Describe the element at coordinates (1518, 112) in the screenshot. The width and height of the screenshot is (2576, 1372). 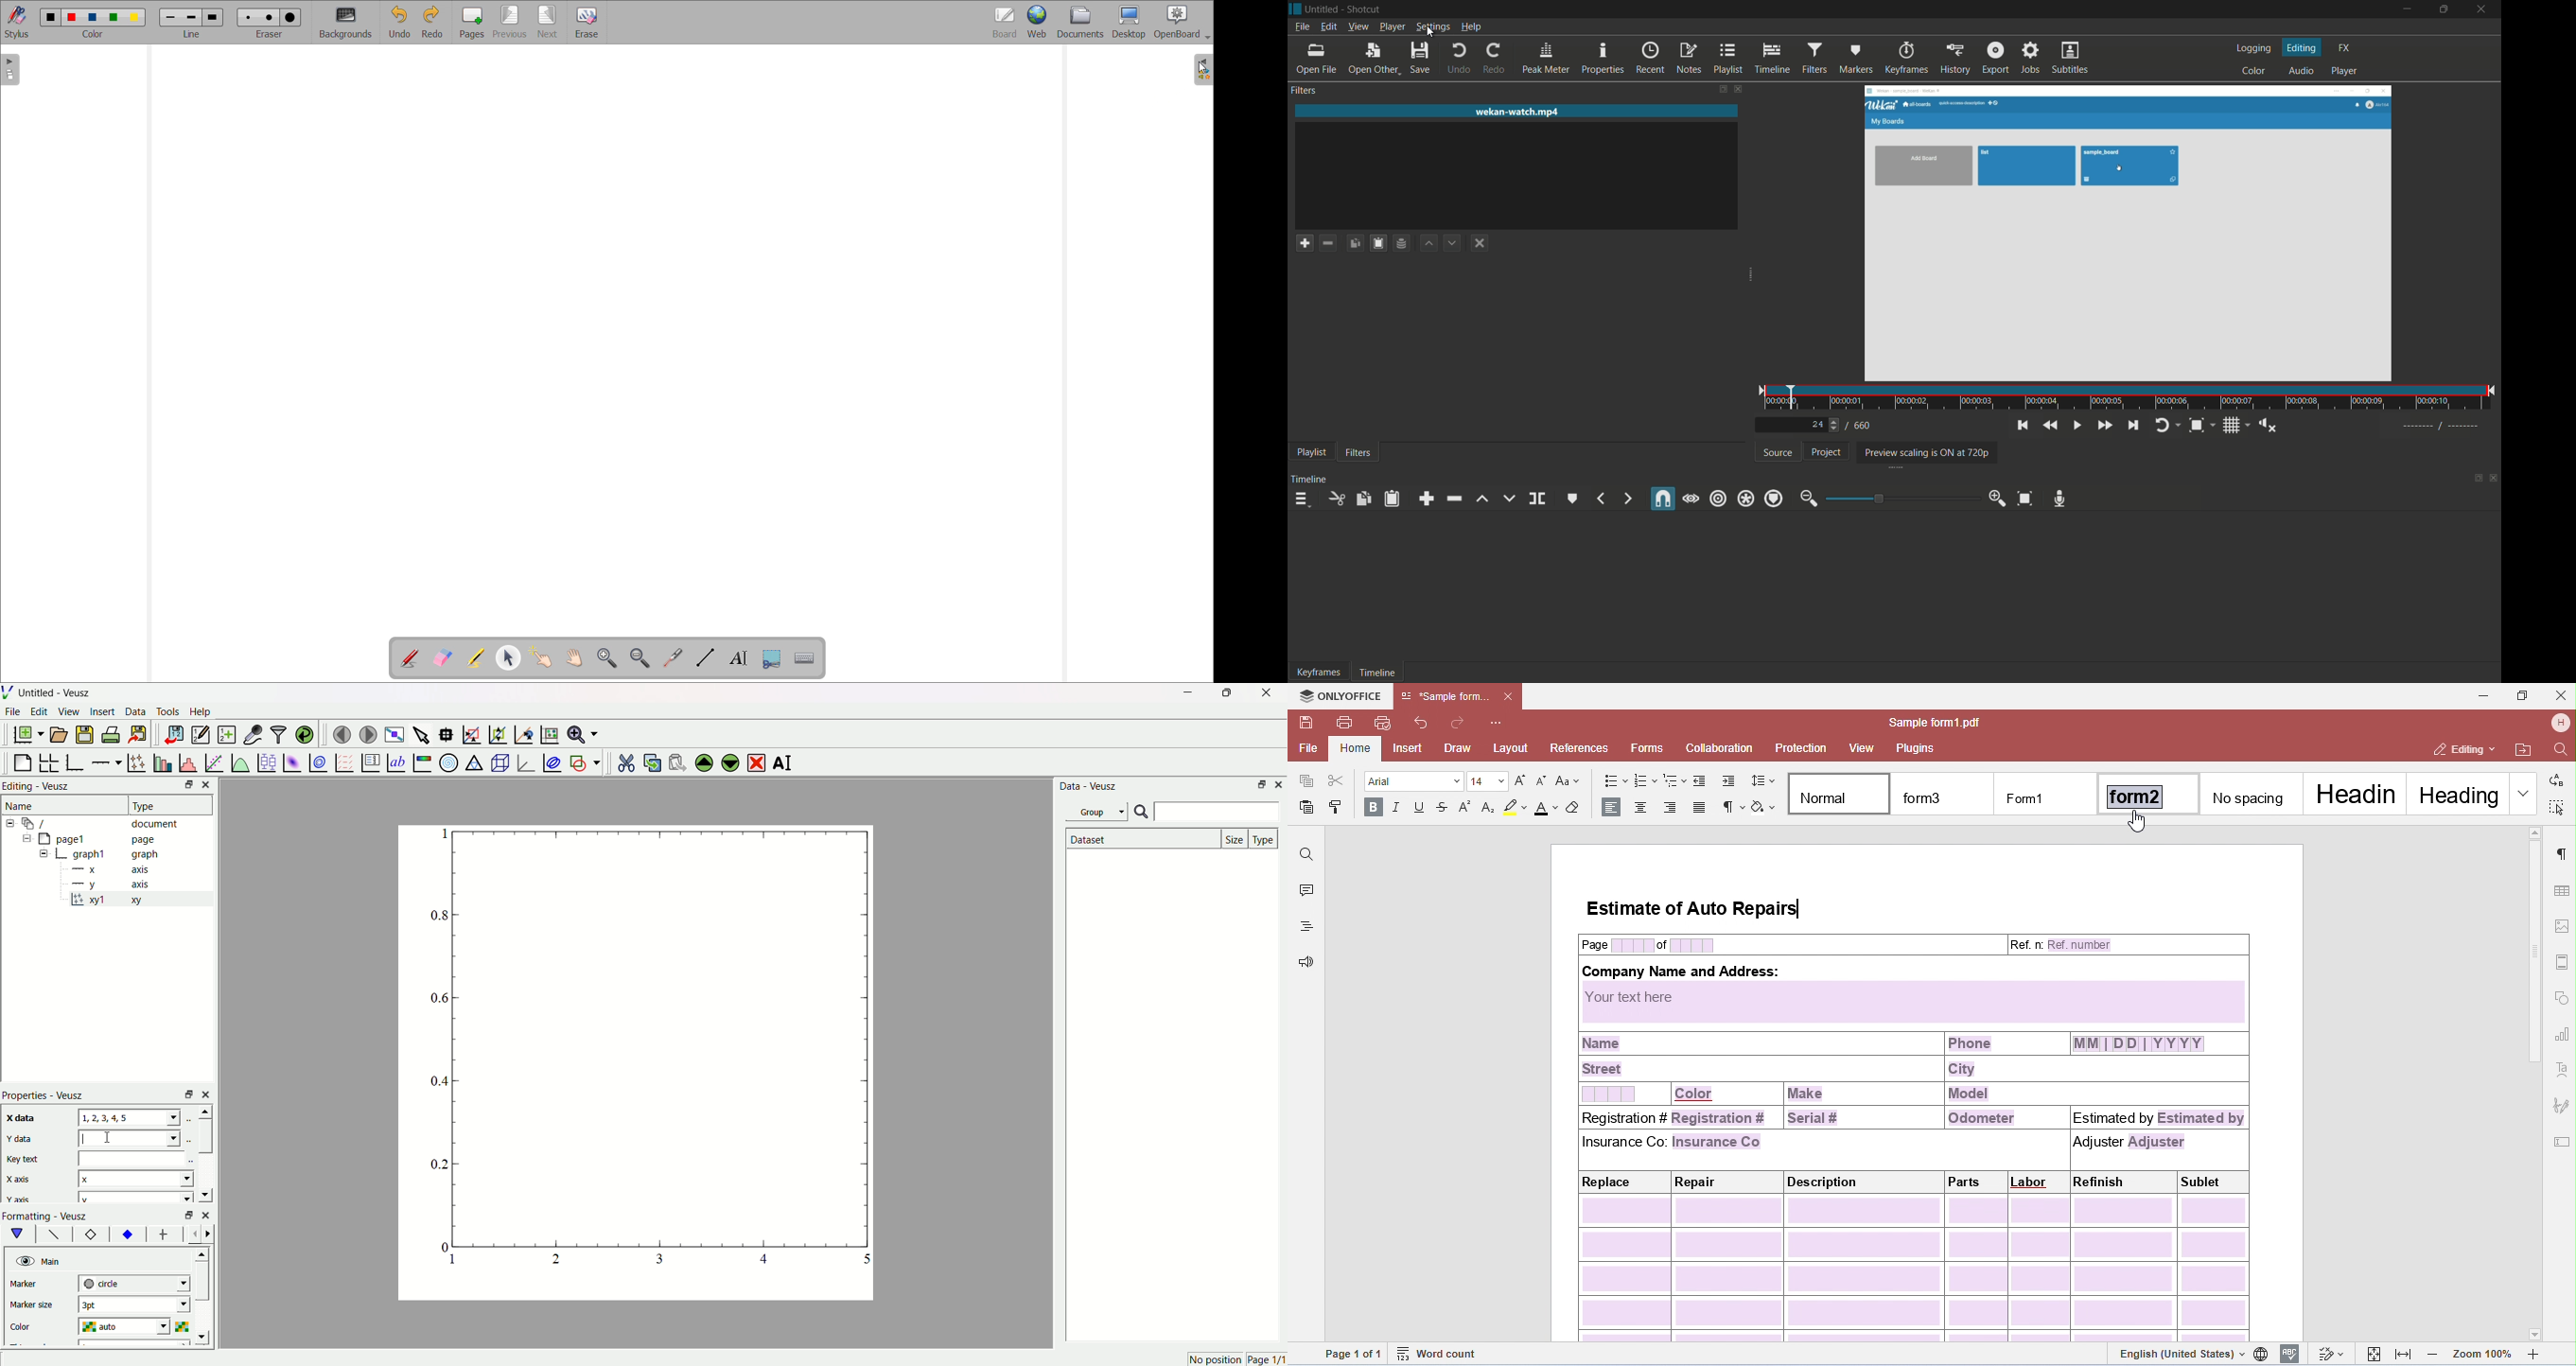
I see `imported file name` at that location.